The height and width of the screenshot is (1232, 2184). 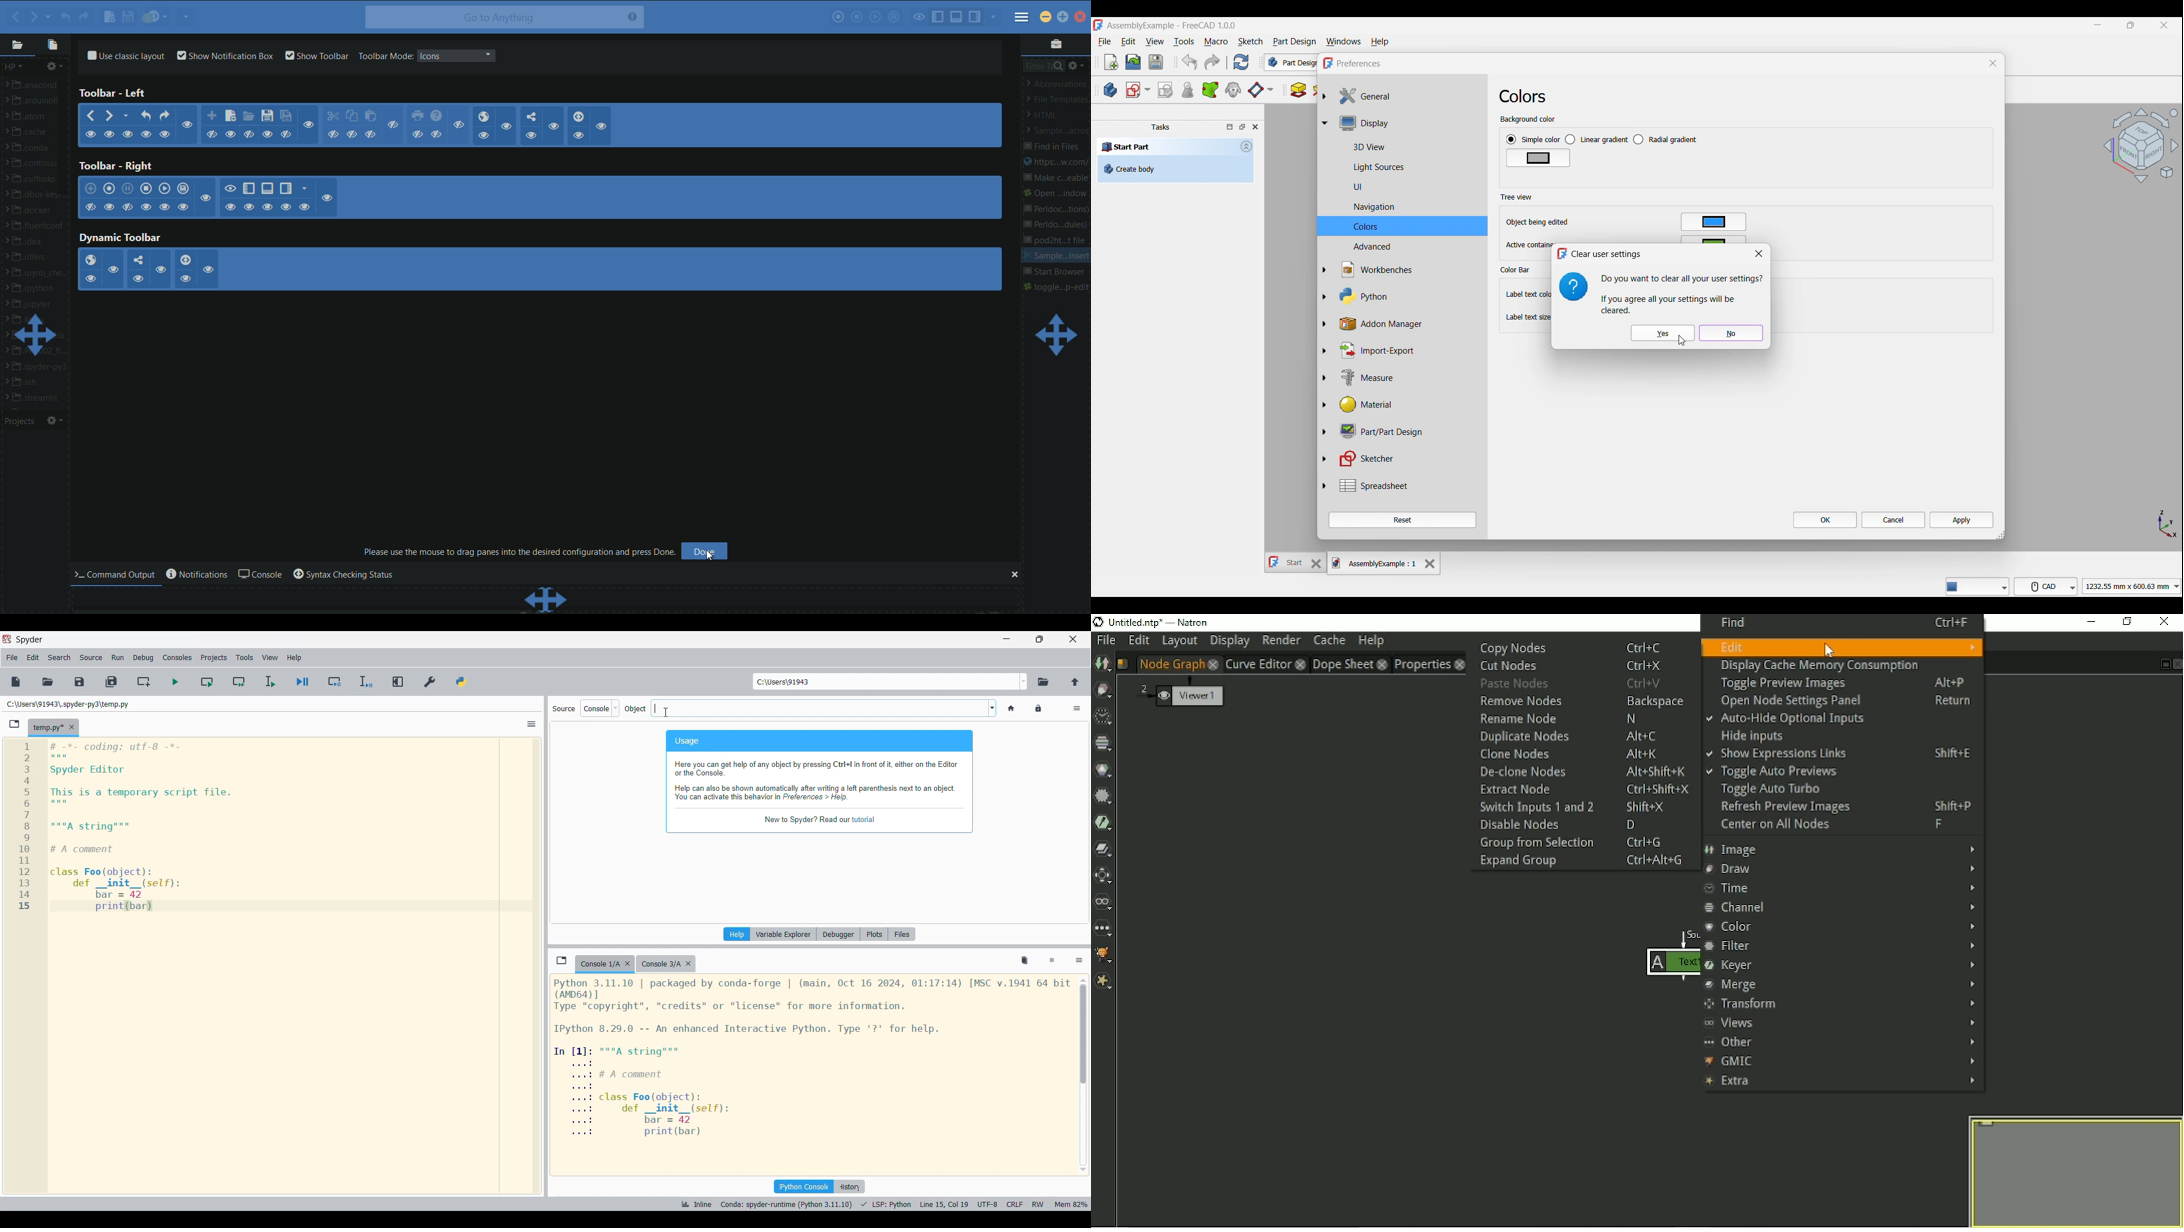 I want to click on Display Cache Memory Consumption, so click(x=1818, y=666).